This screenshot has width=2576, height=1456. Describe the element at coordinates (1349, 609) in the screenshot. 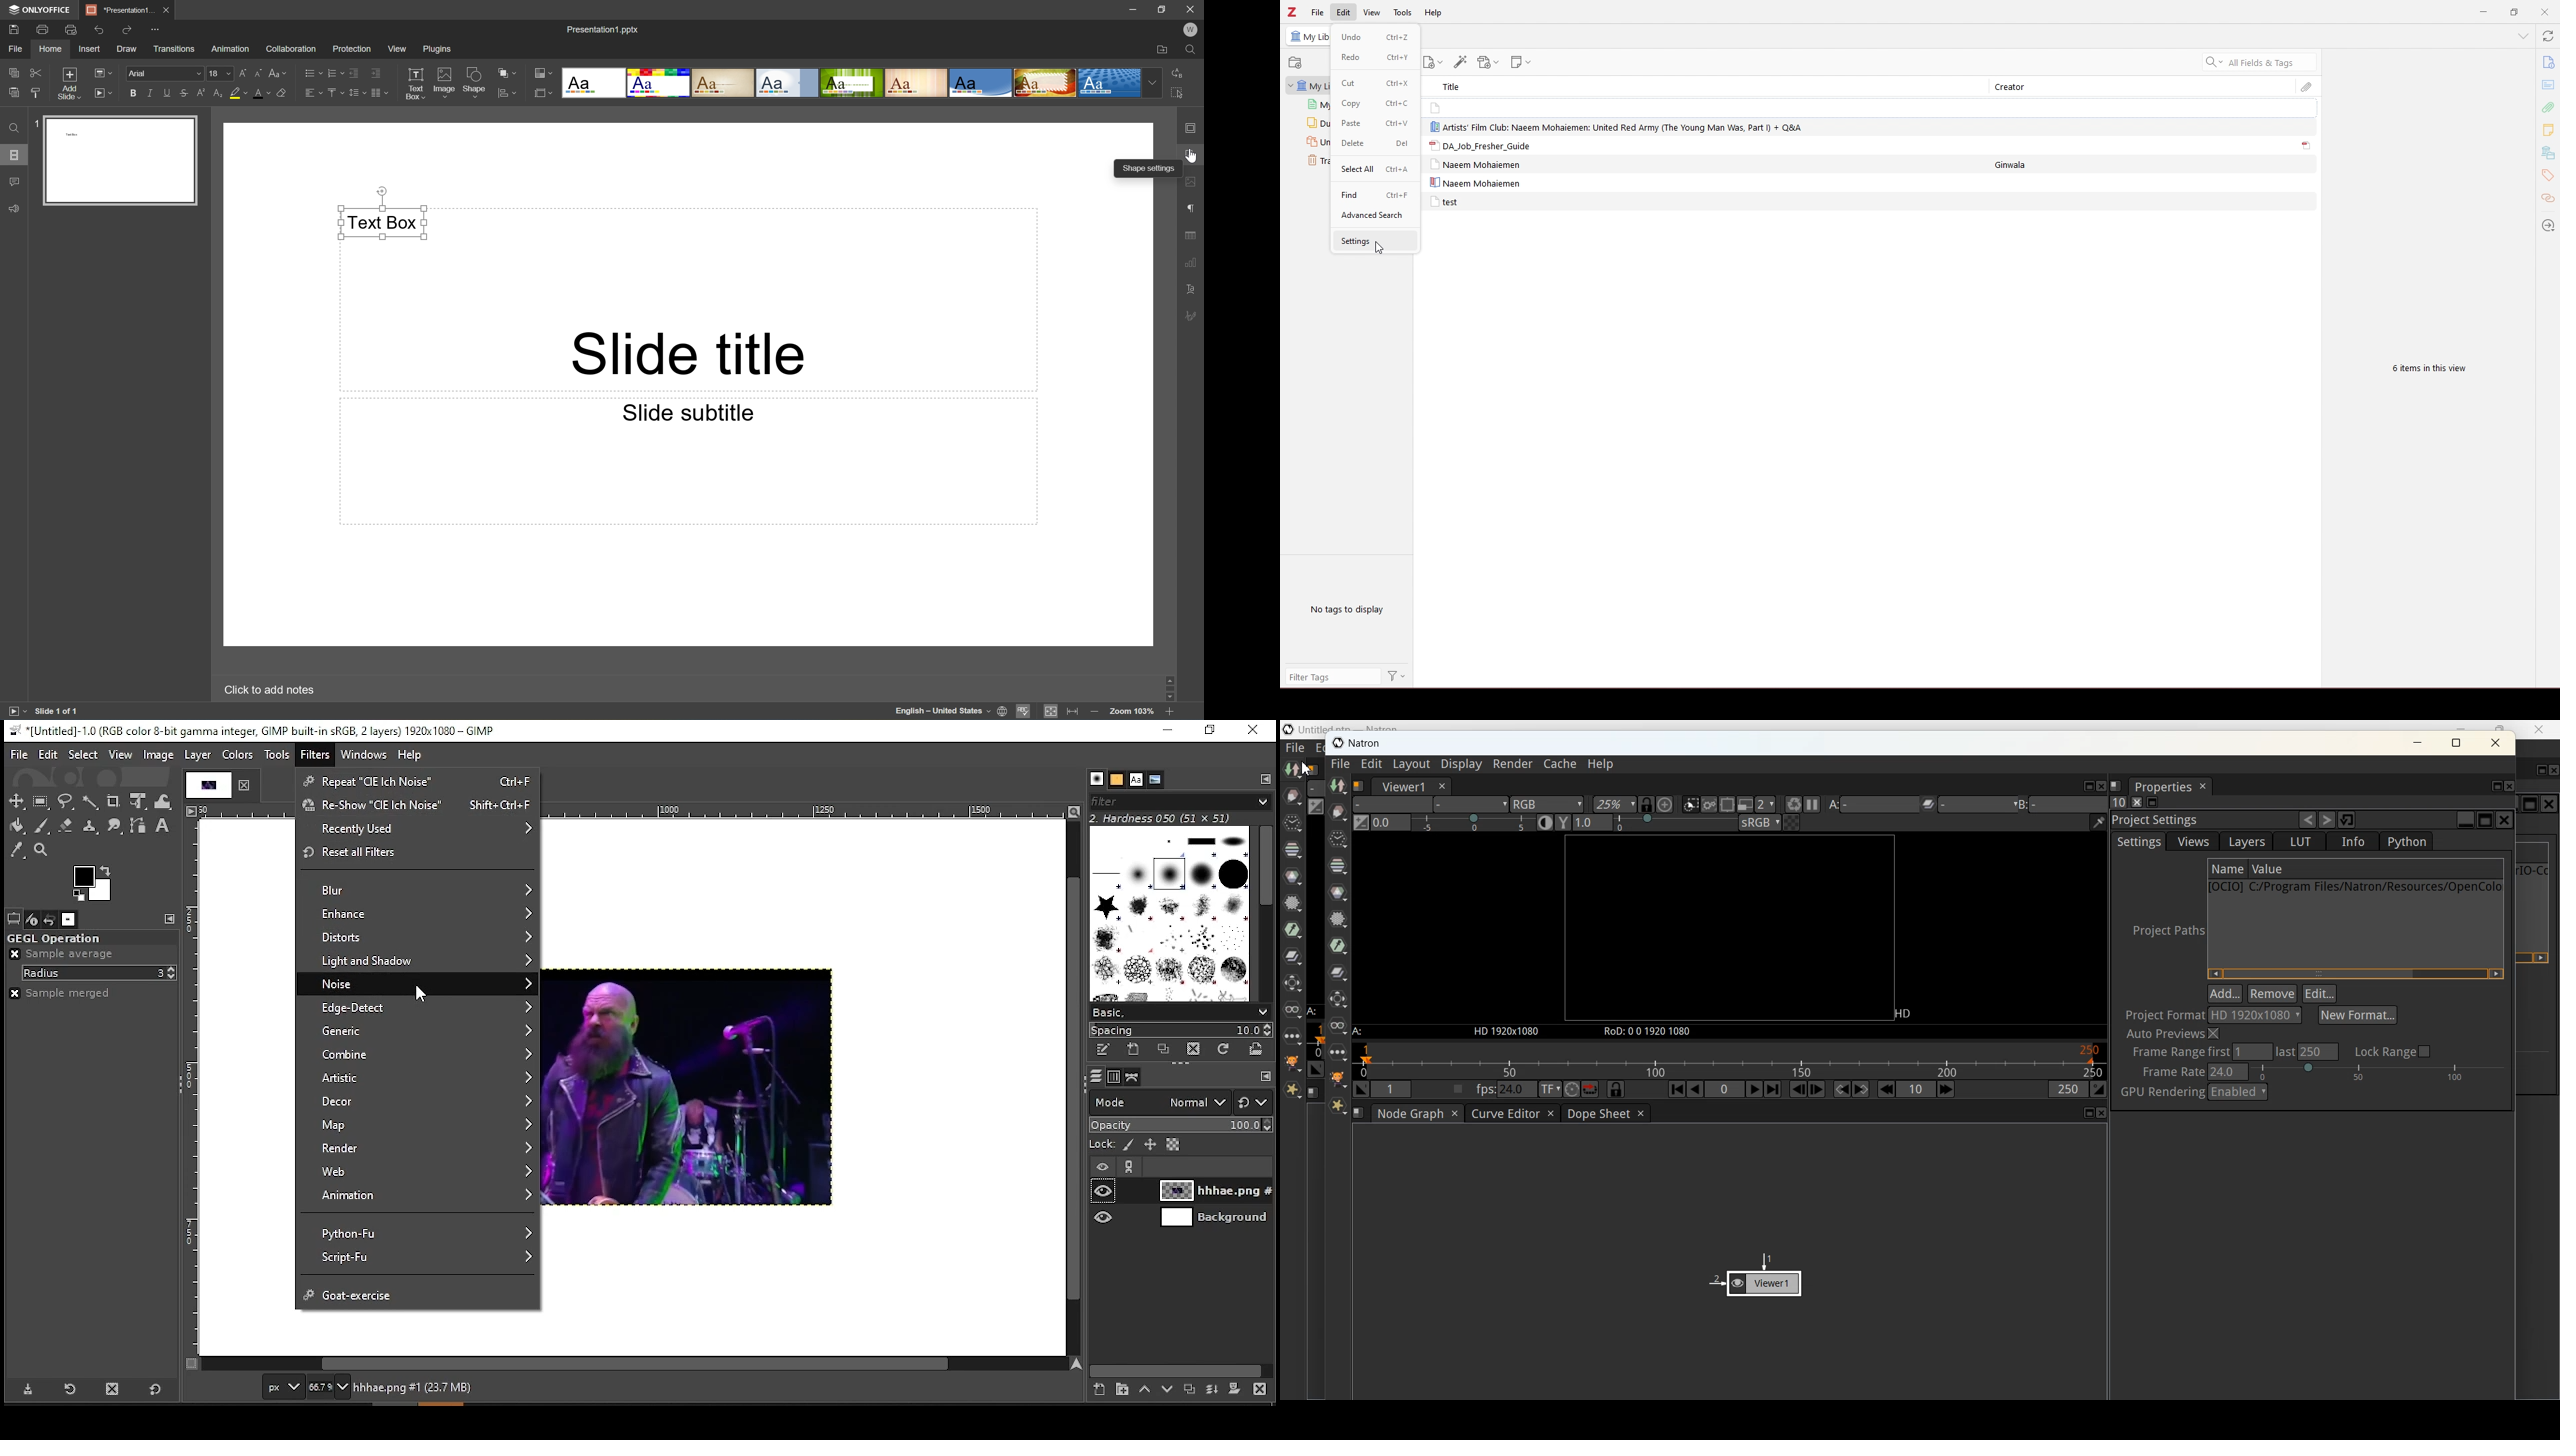

I see `No tags to display` at that location.